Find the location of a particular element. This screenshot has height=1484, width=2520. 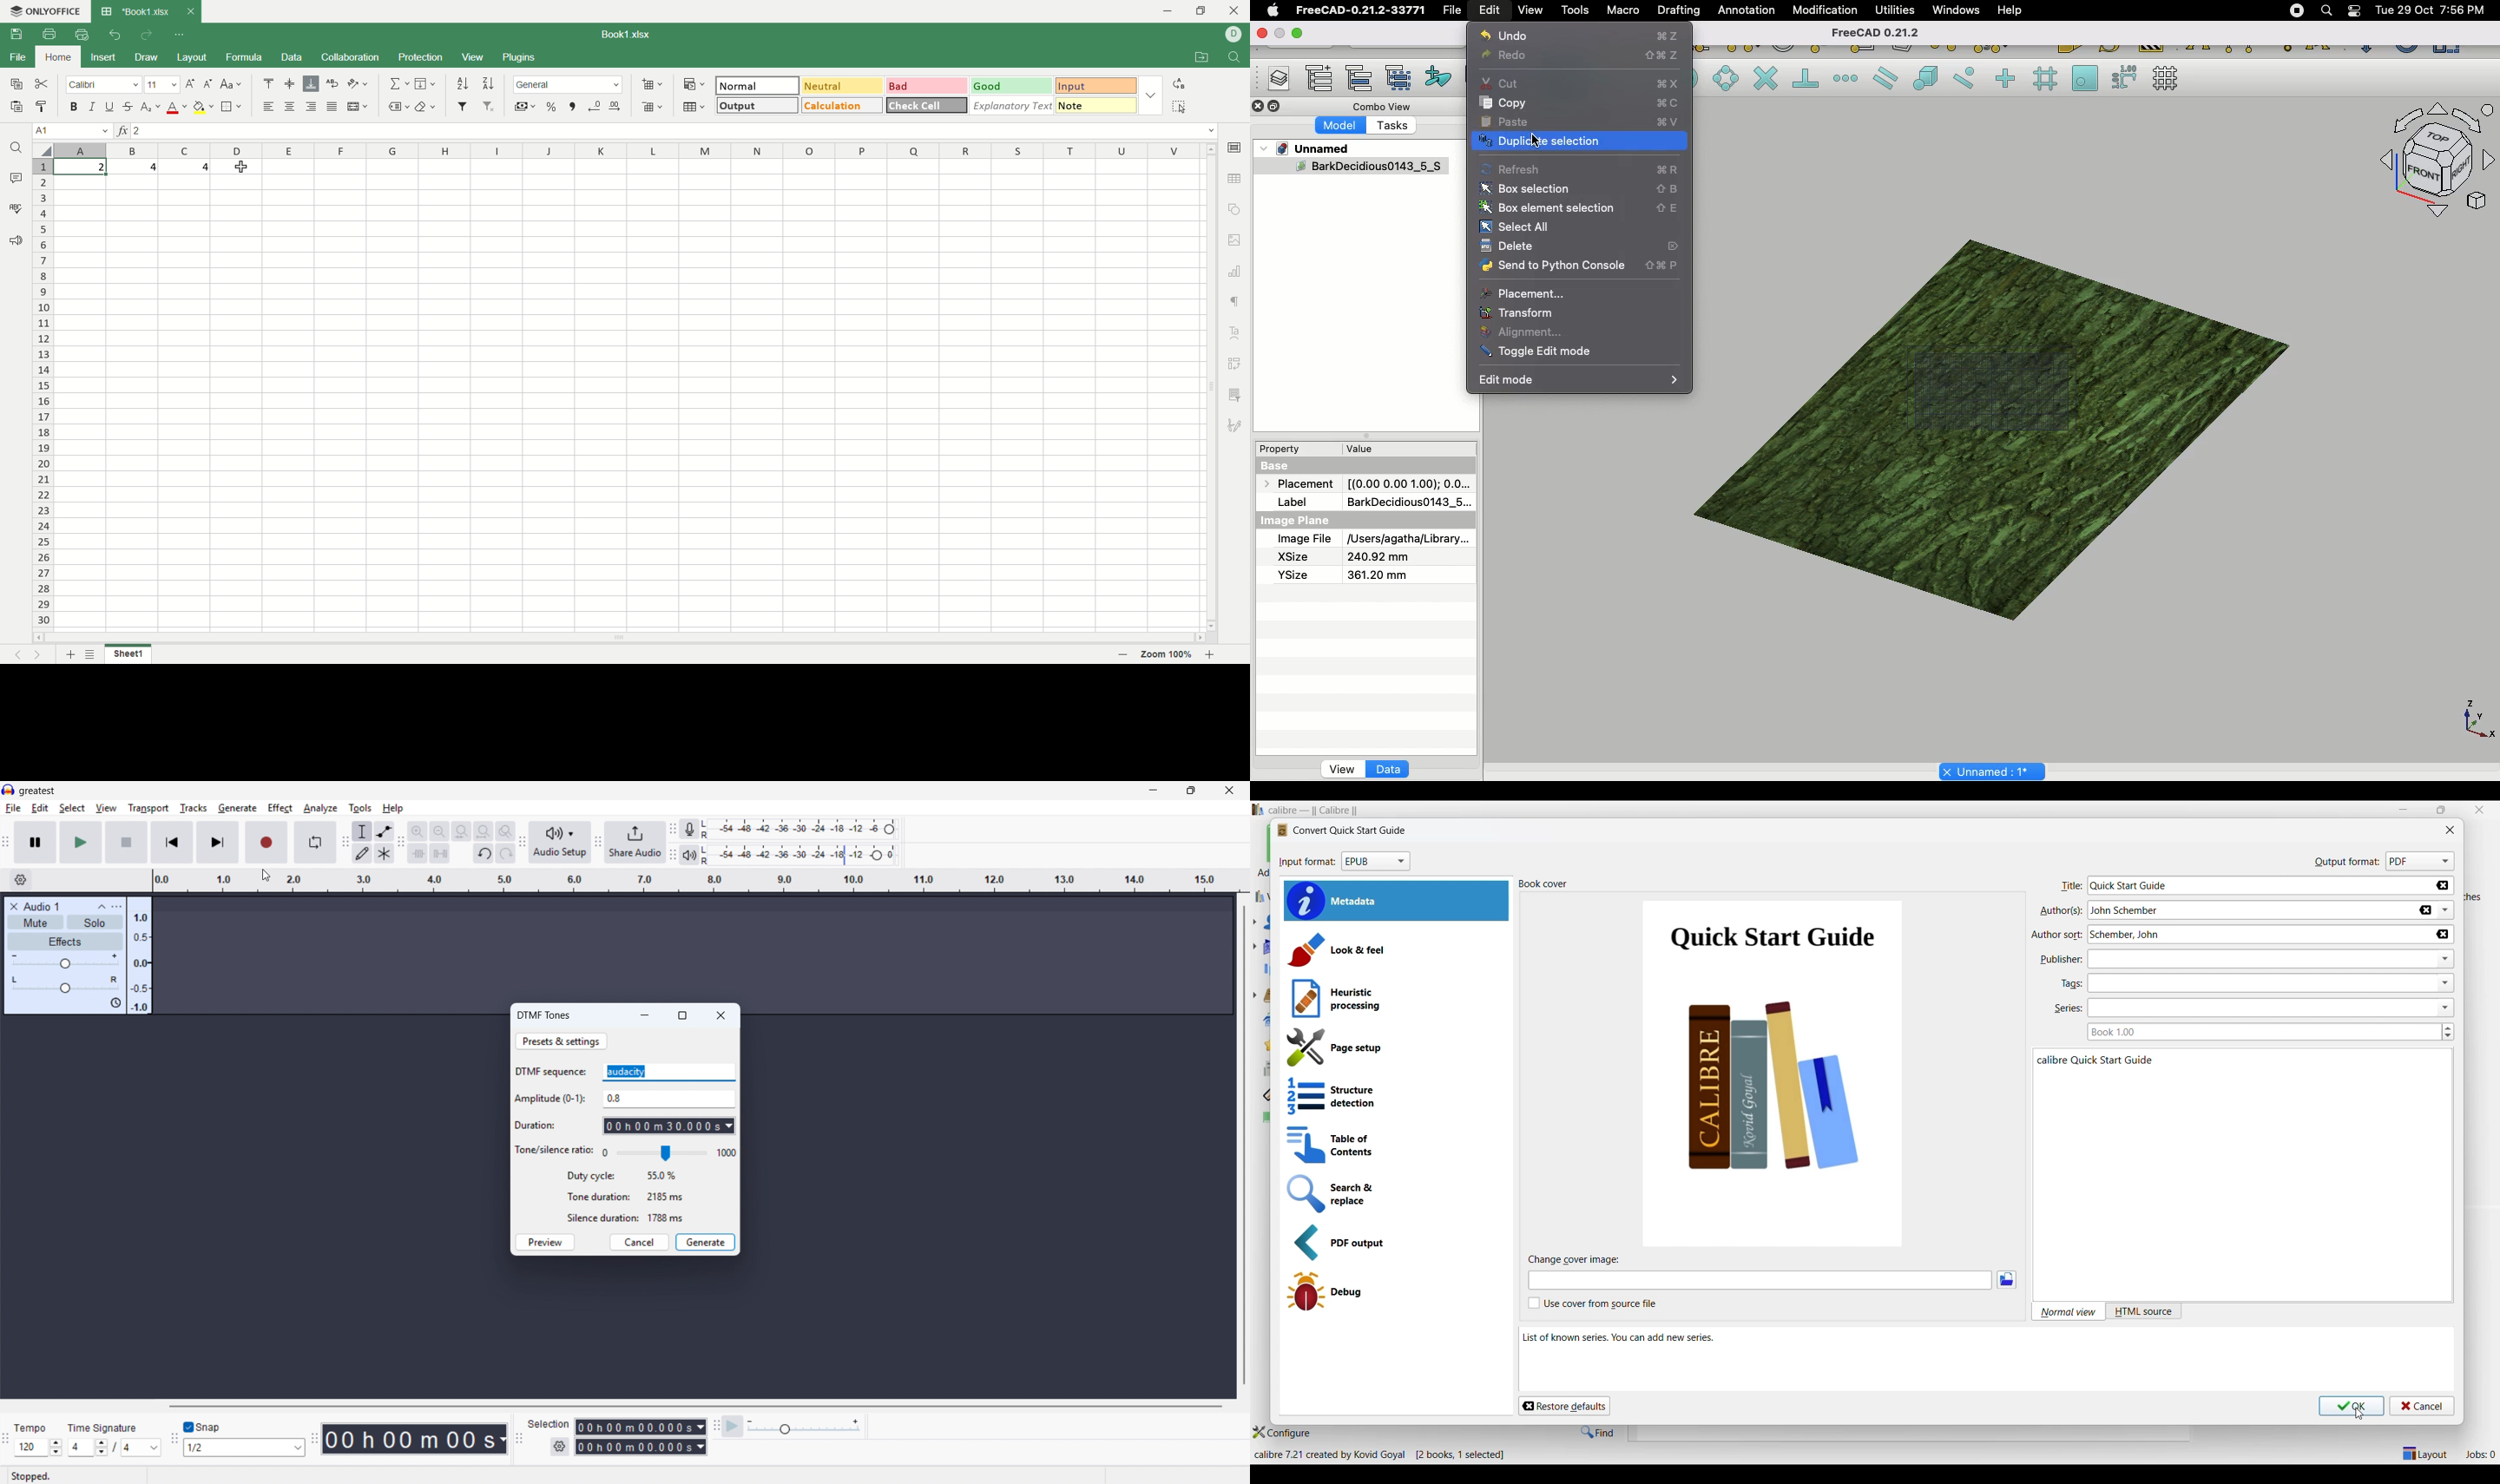

DTMF tones  is located at coordinates (546, 1016).